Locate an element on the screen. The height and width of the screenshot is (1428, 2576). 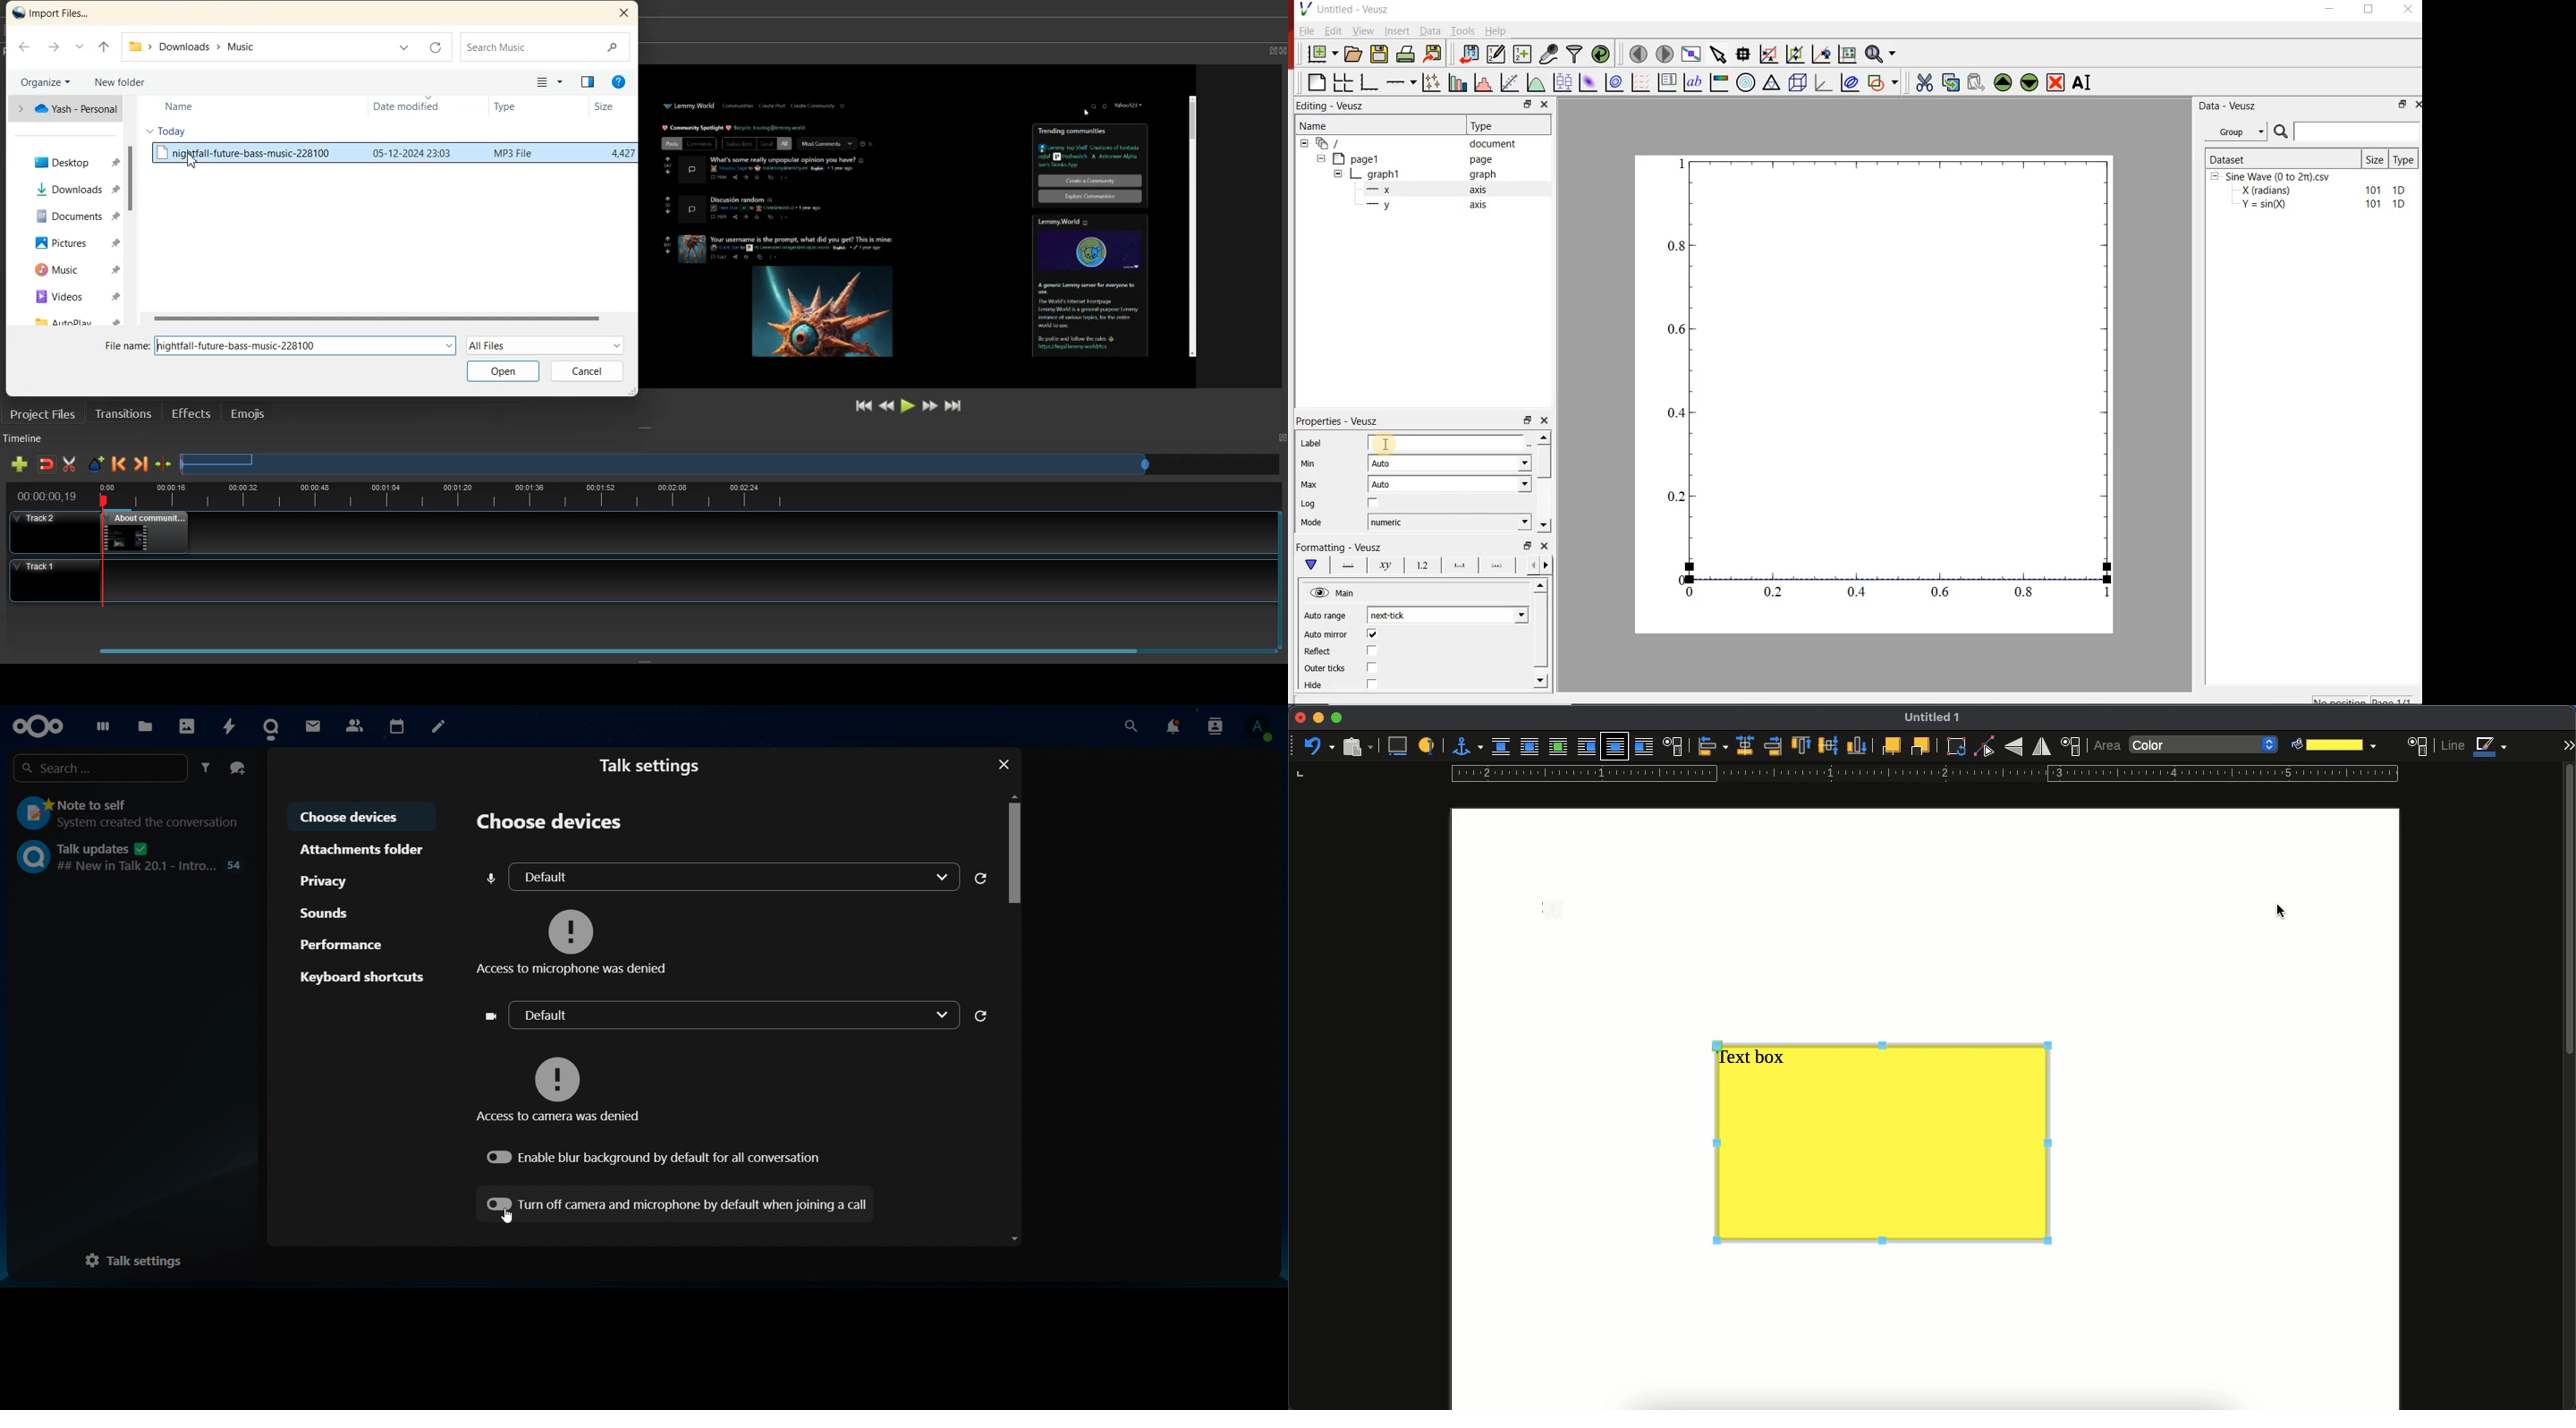
scroll is located at coordinates (2568, 1084).